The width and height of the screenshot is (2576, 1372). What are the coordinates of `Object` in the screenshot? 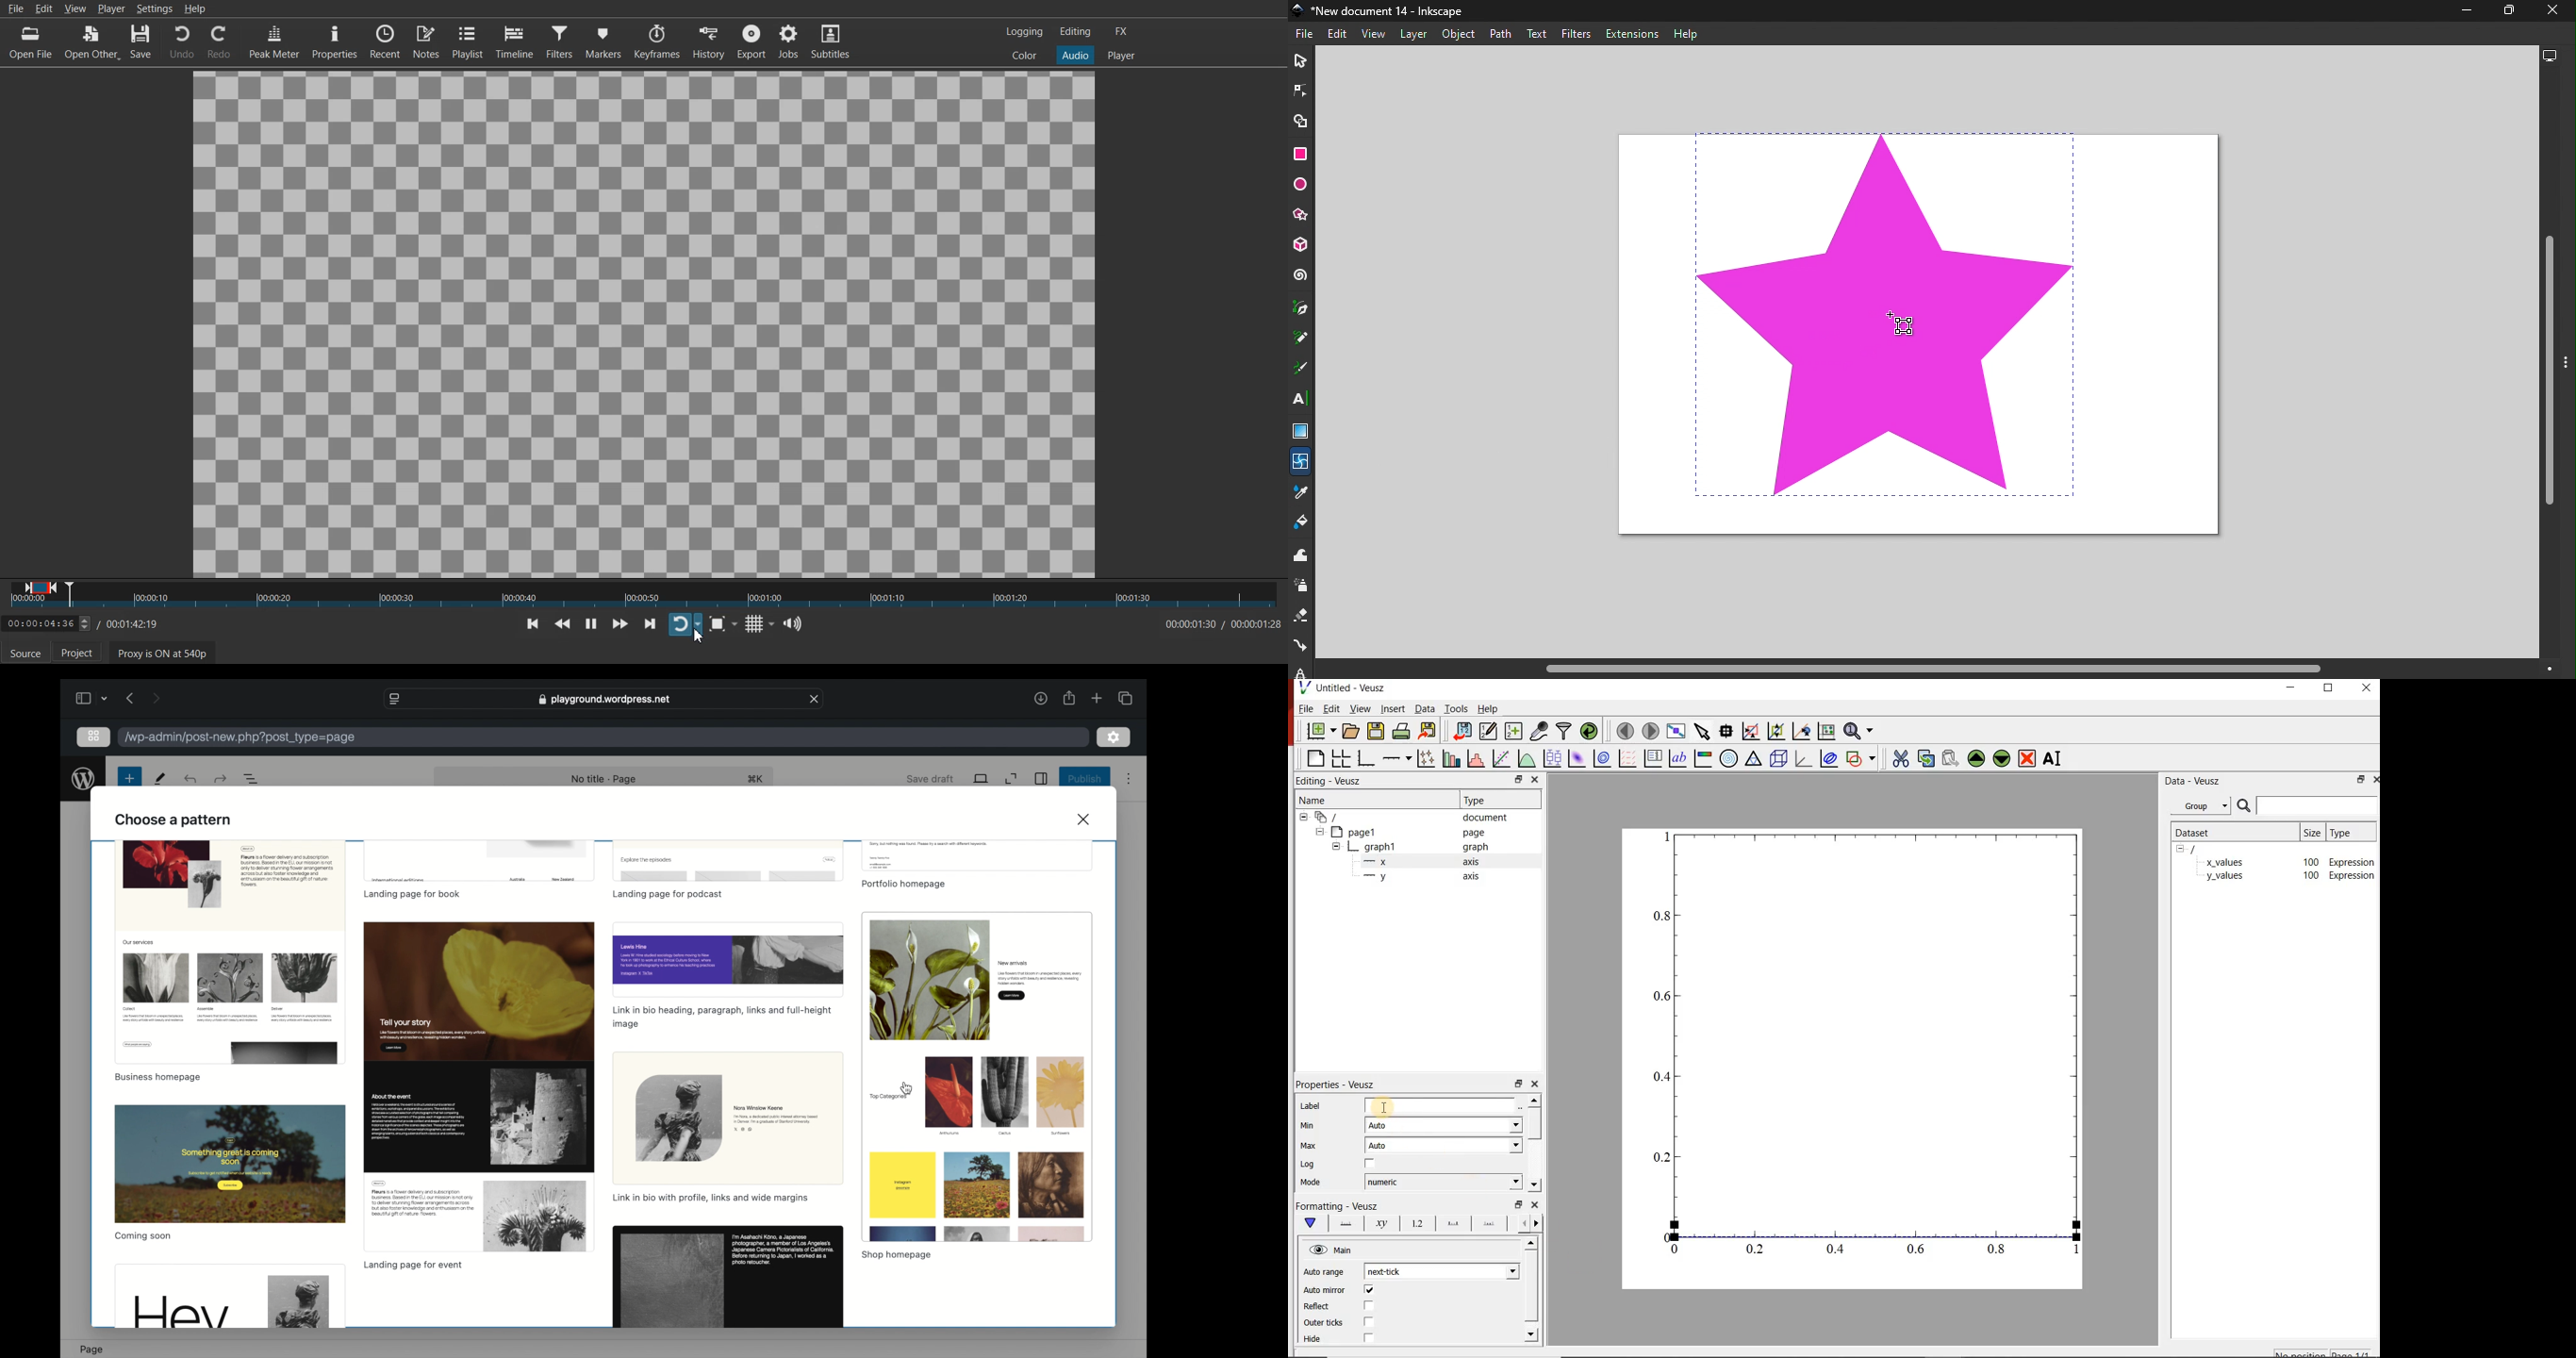 It's located at (1459, 33).